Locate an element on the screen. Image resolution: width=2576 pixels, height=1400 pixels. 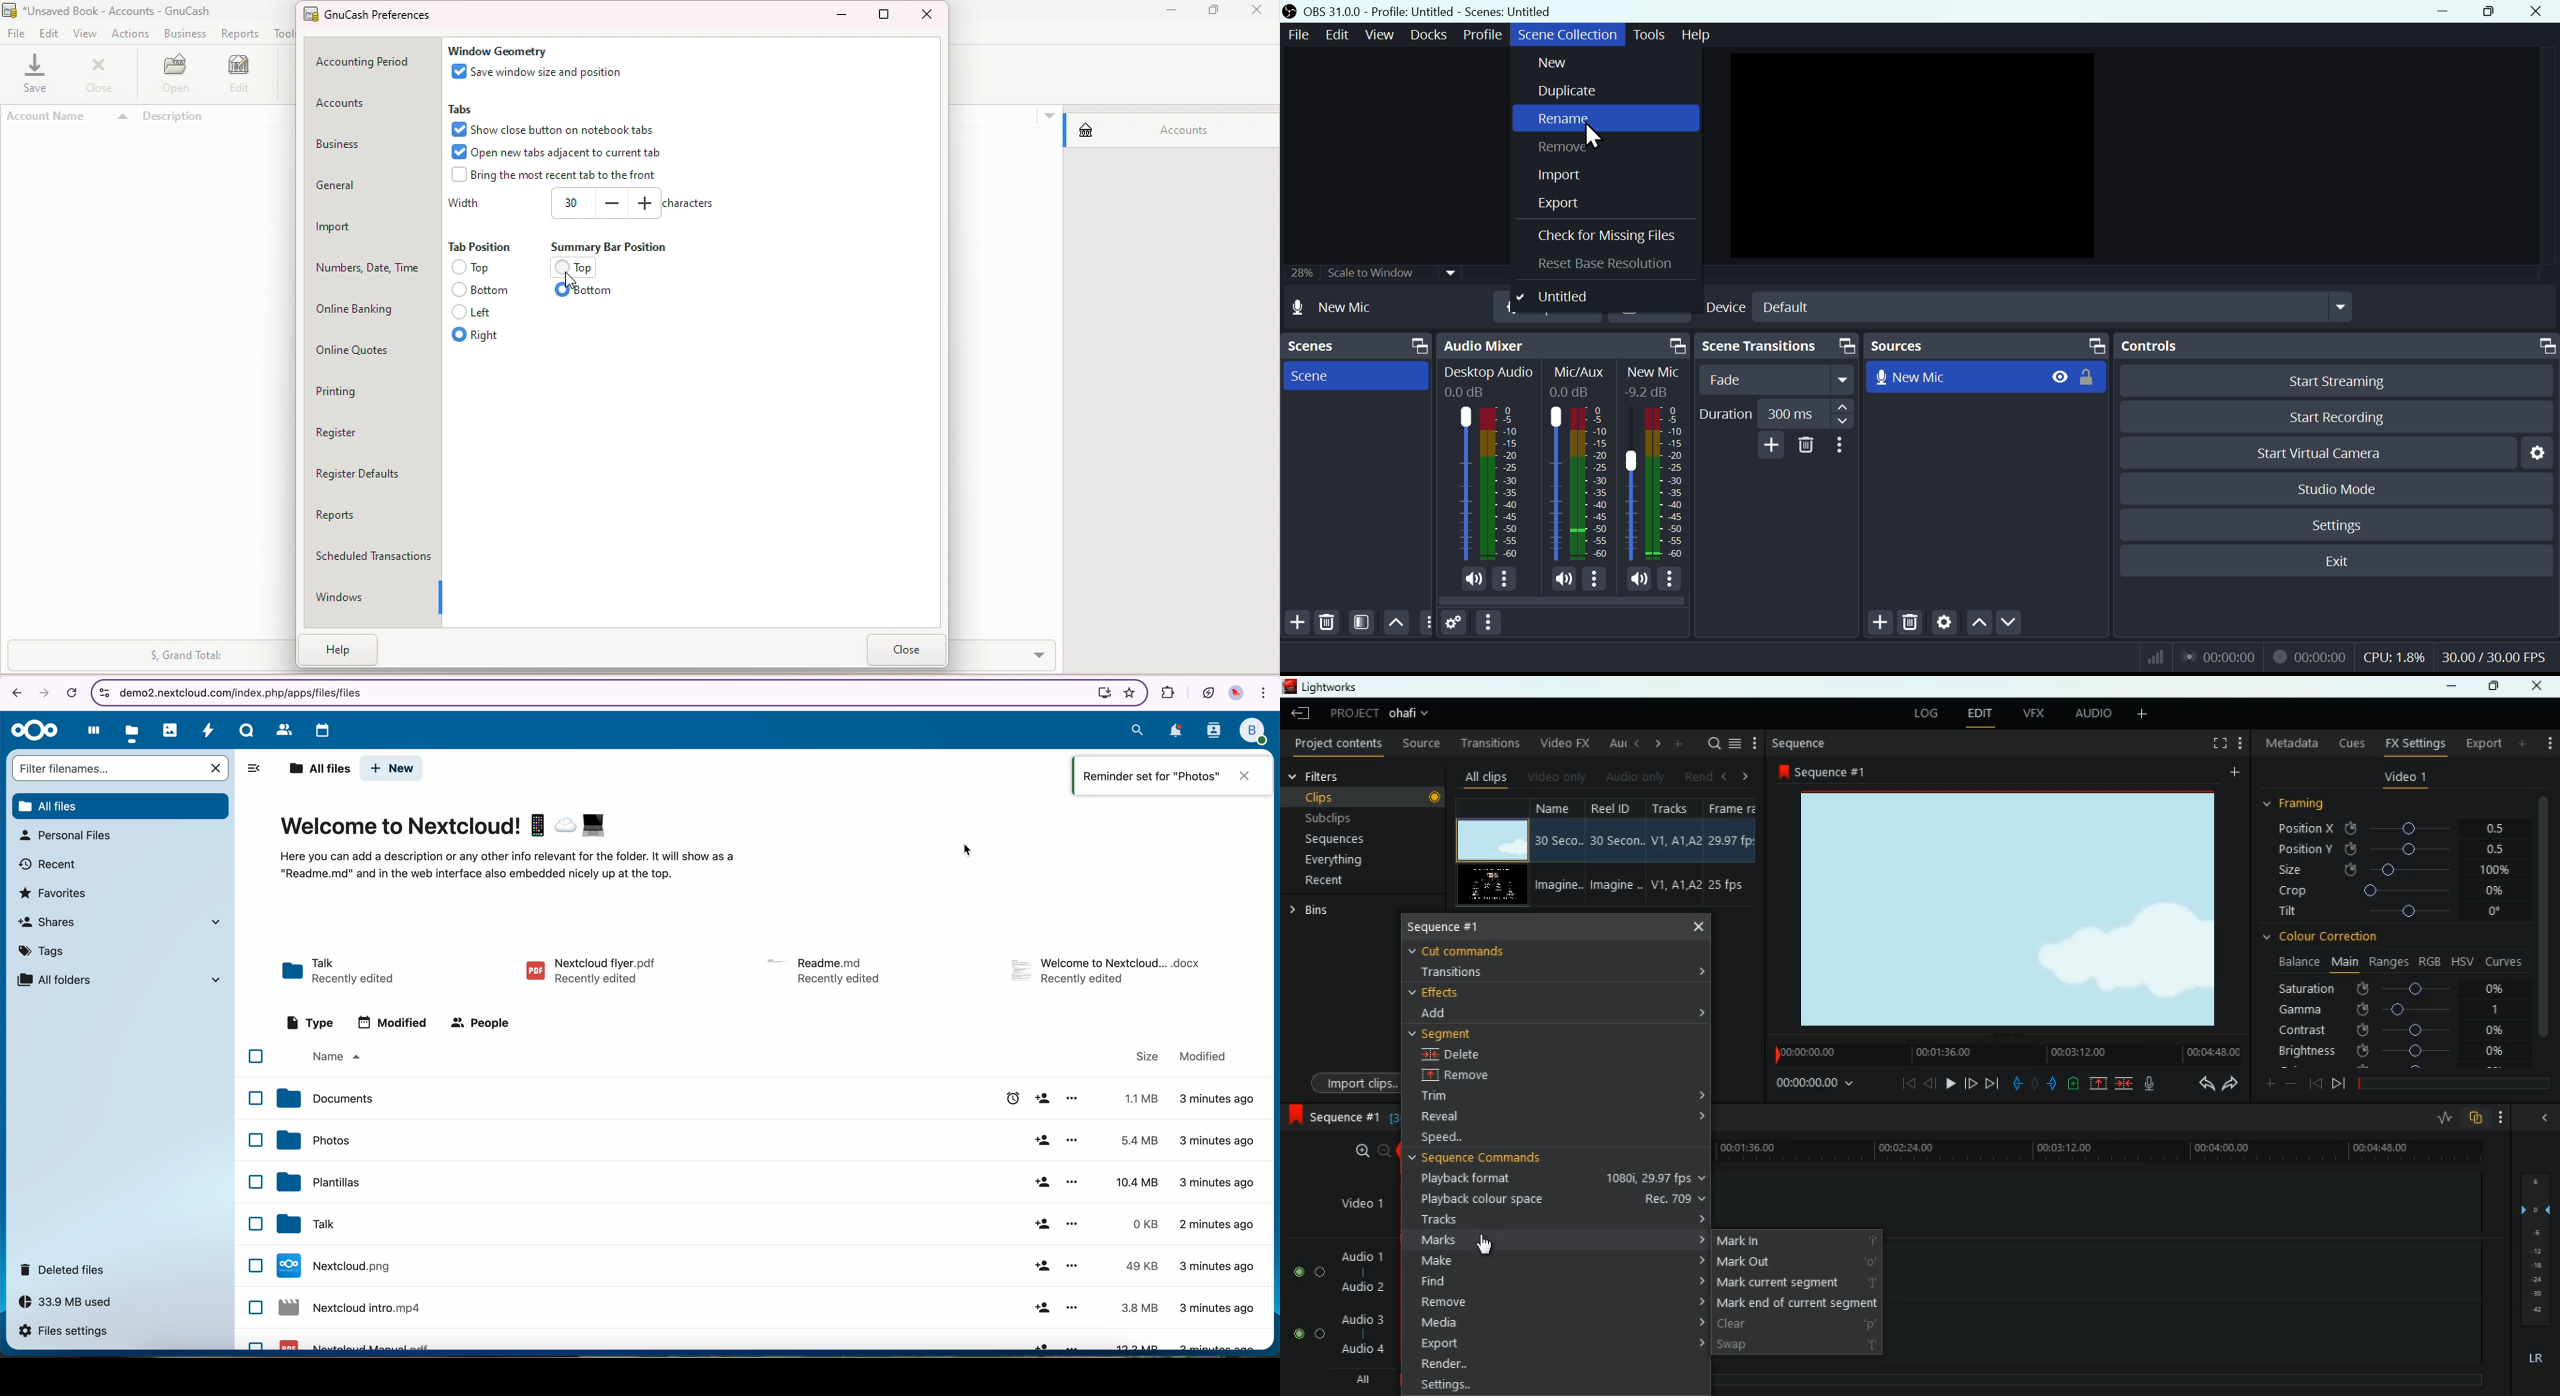
menu is located at coordinates (1737, 742).